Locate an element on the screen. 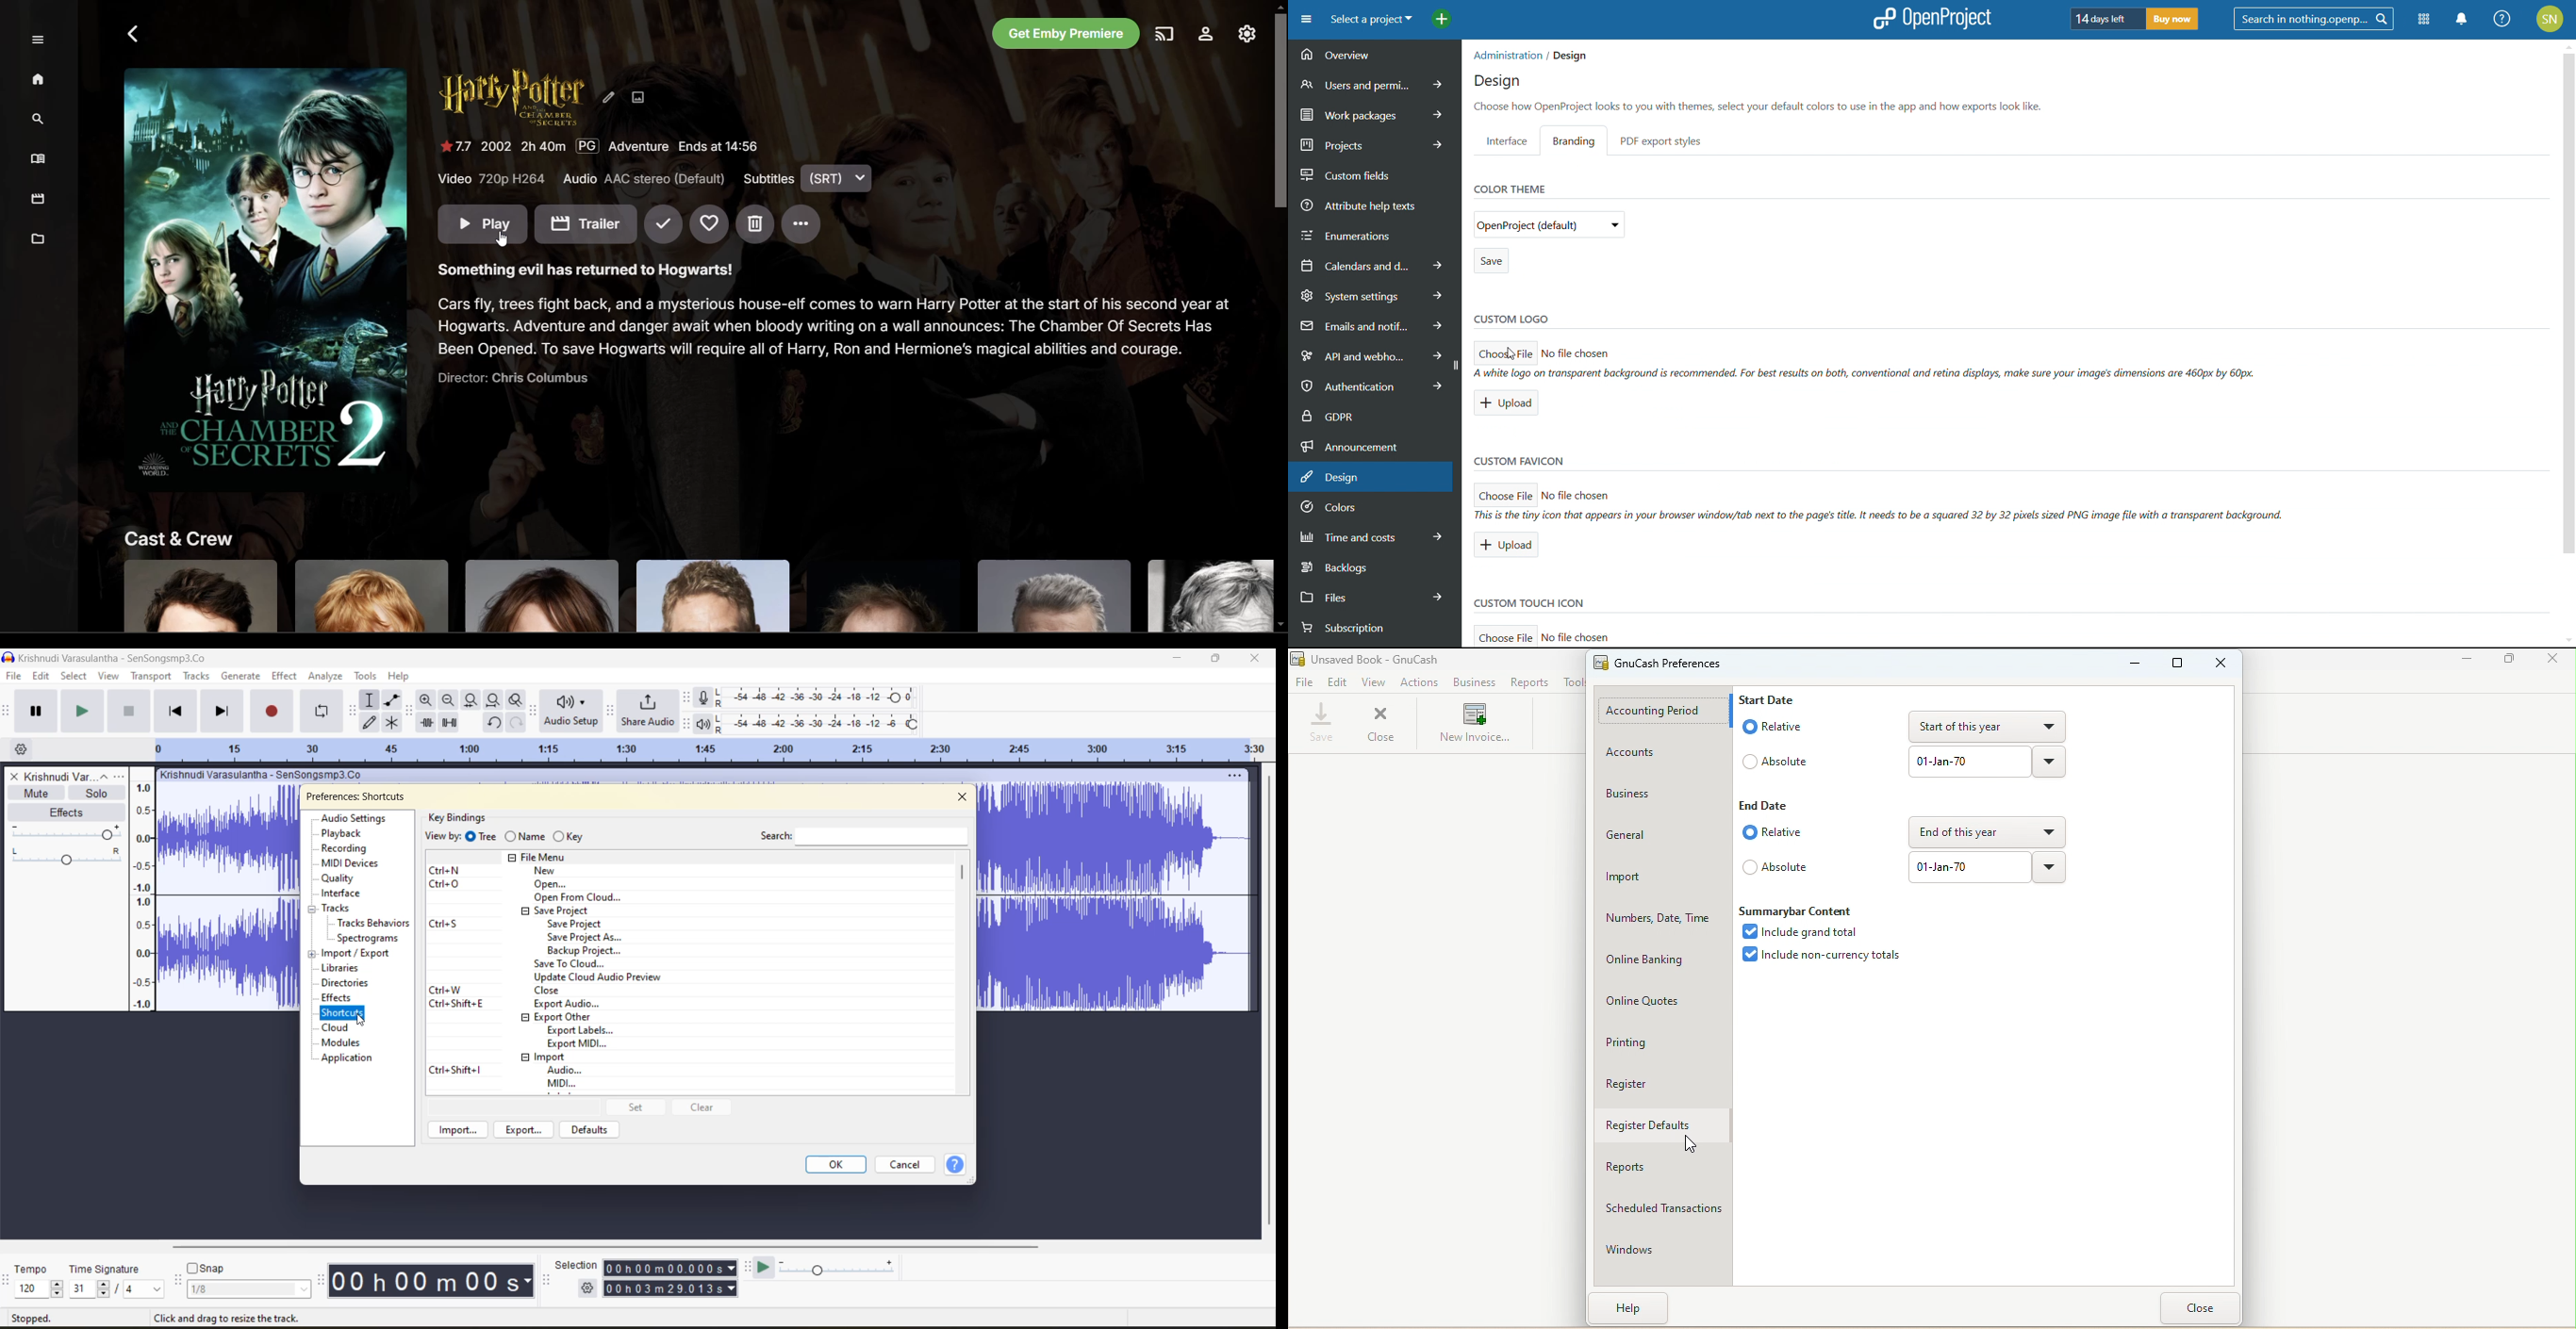 The height and width of the screenshot is (1344, 2576). minimize is located at coordinates (1181, 660).